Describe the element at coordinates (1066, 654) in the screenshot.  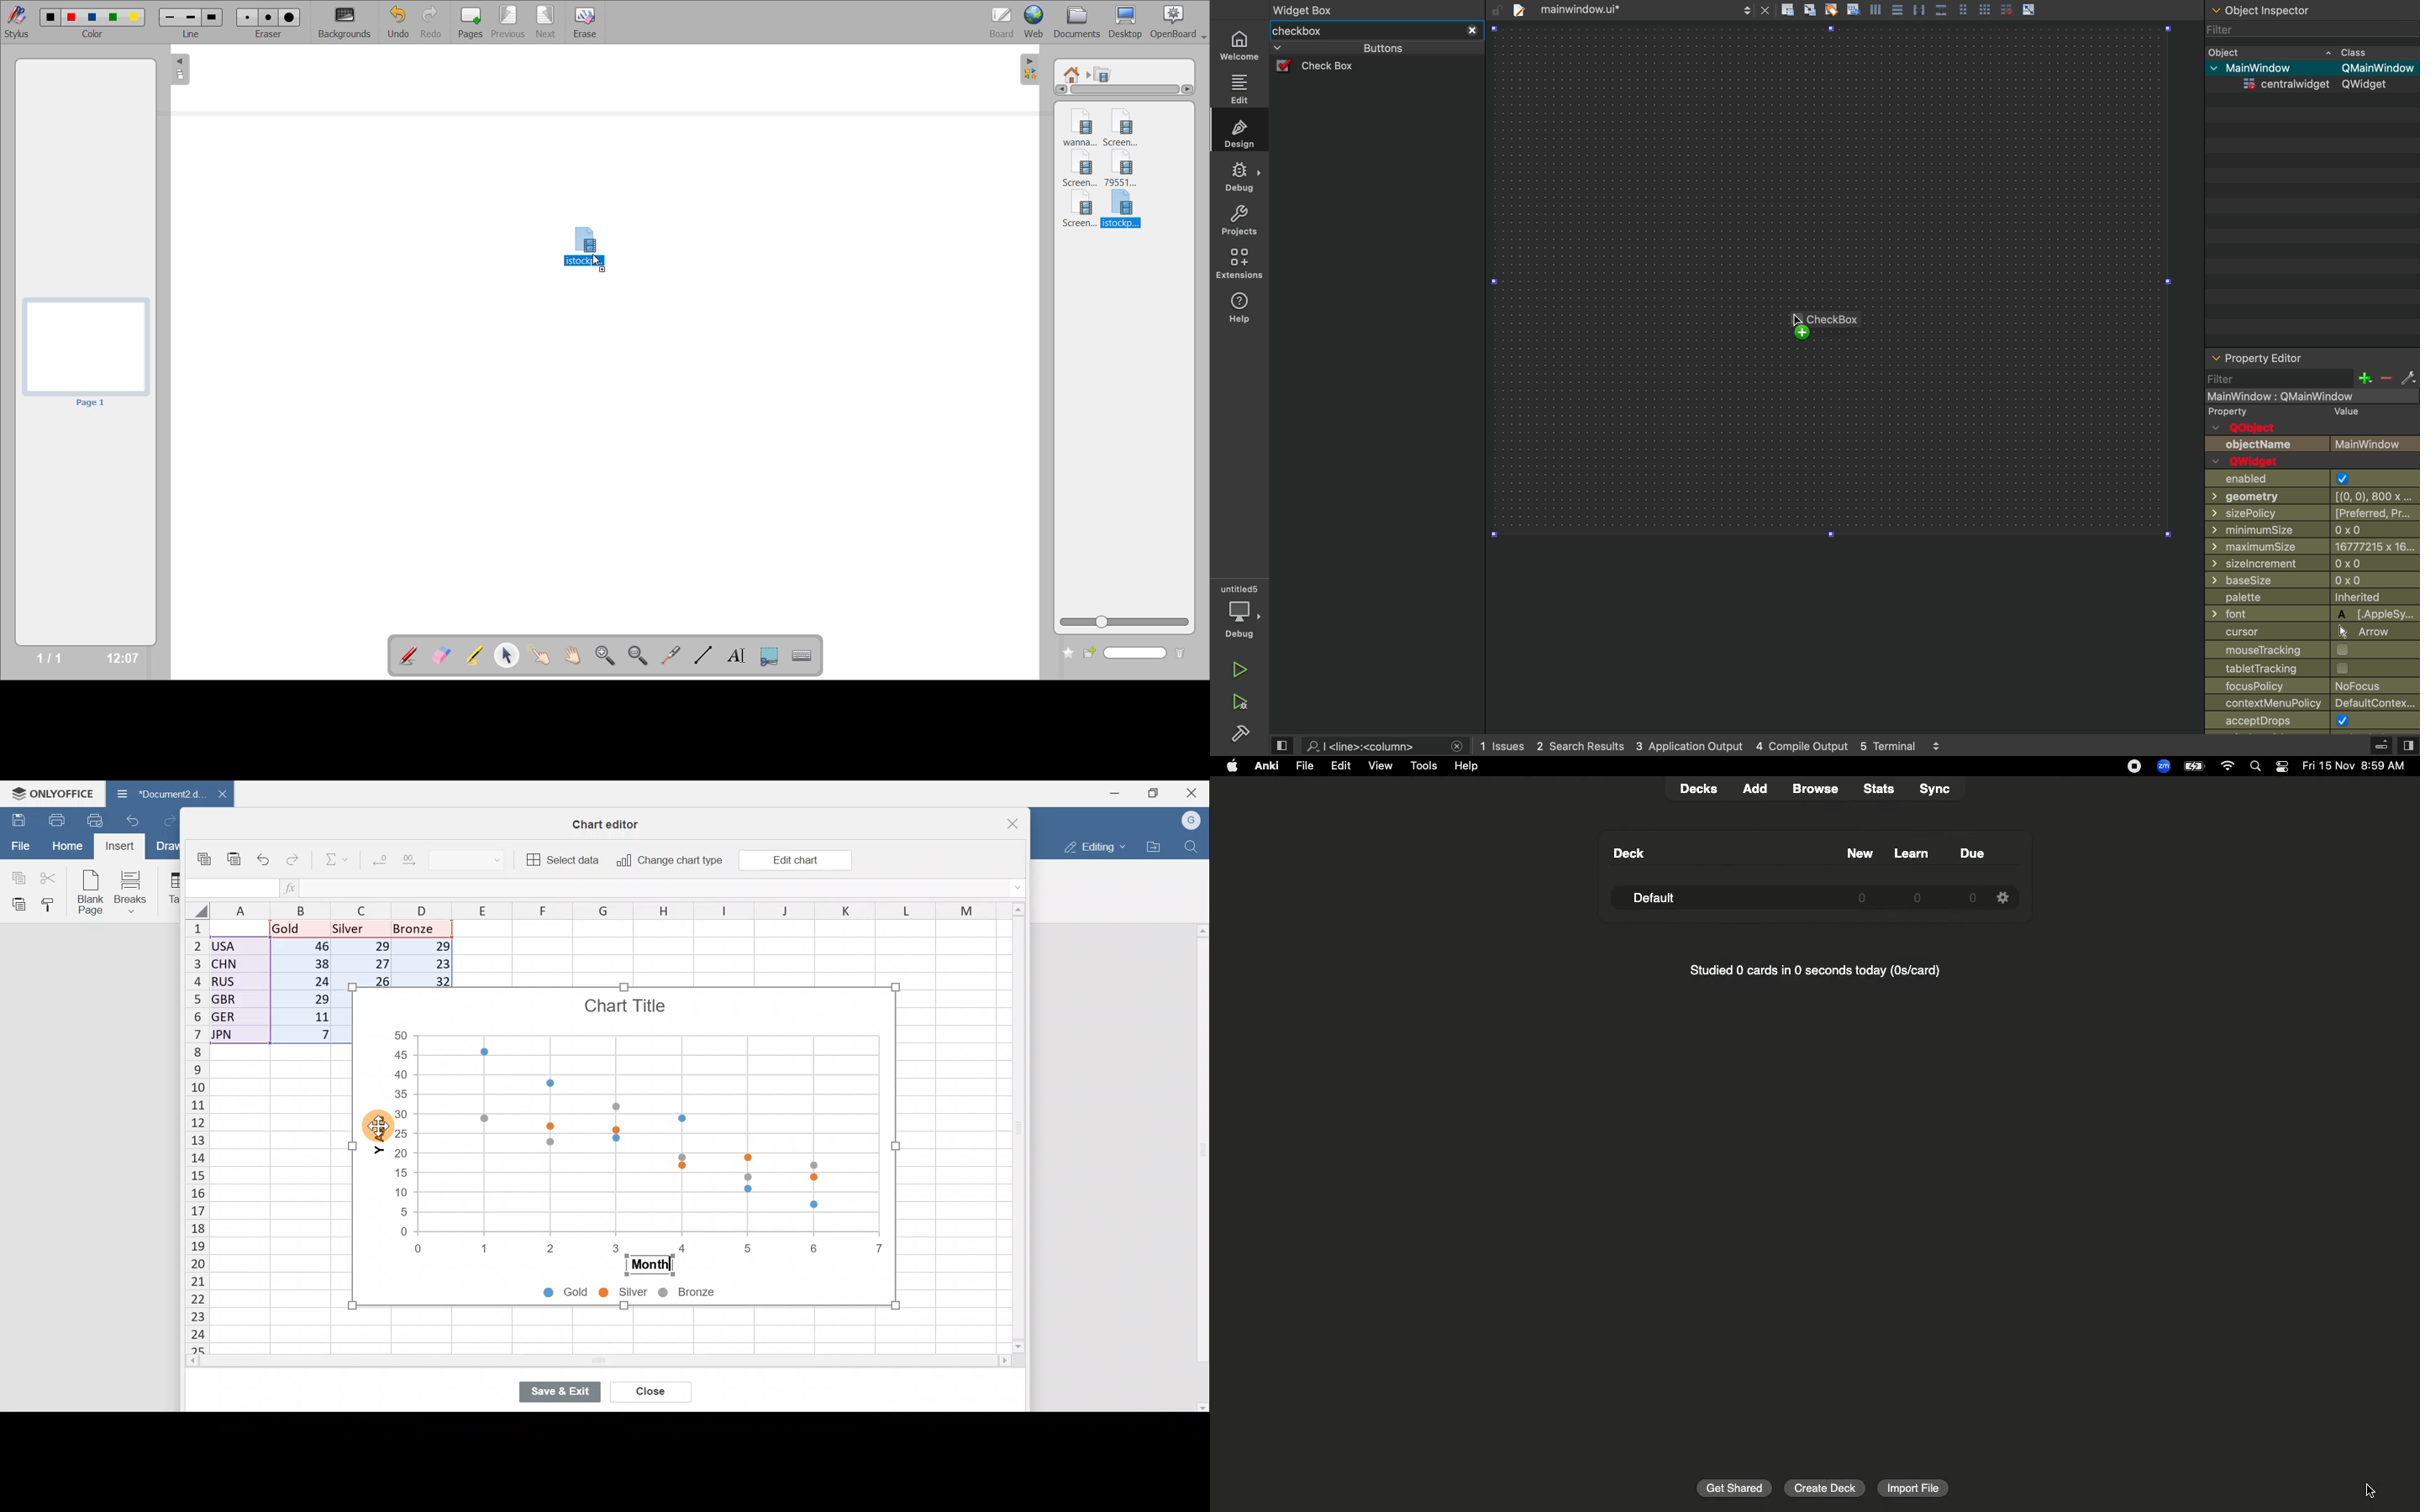
I see `create new folder` at that location.